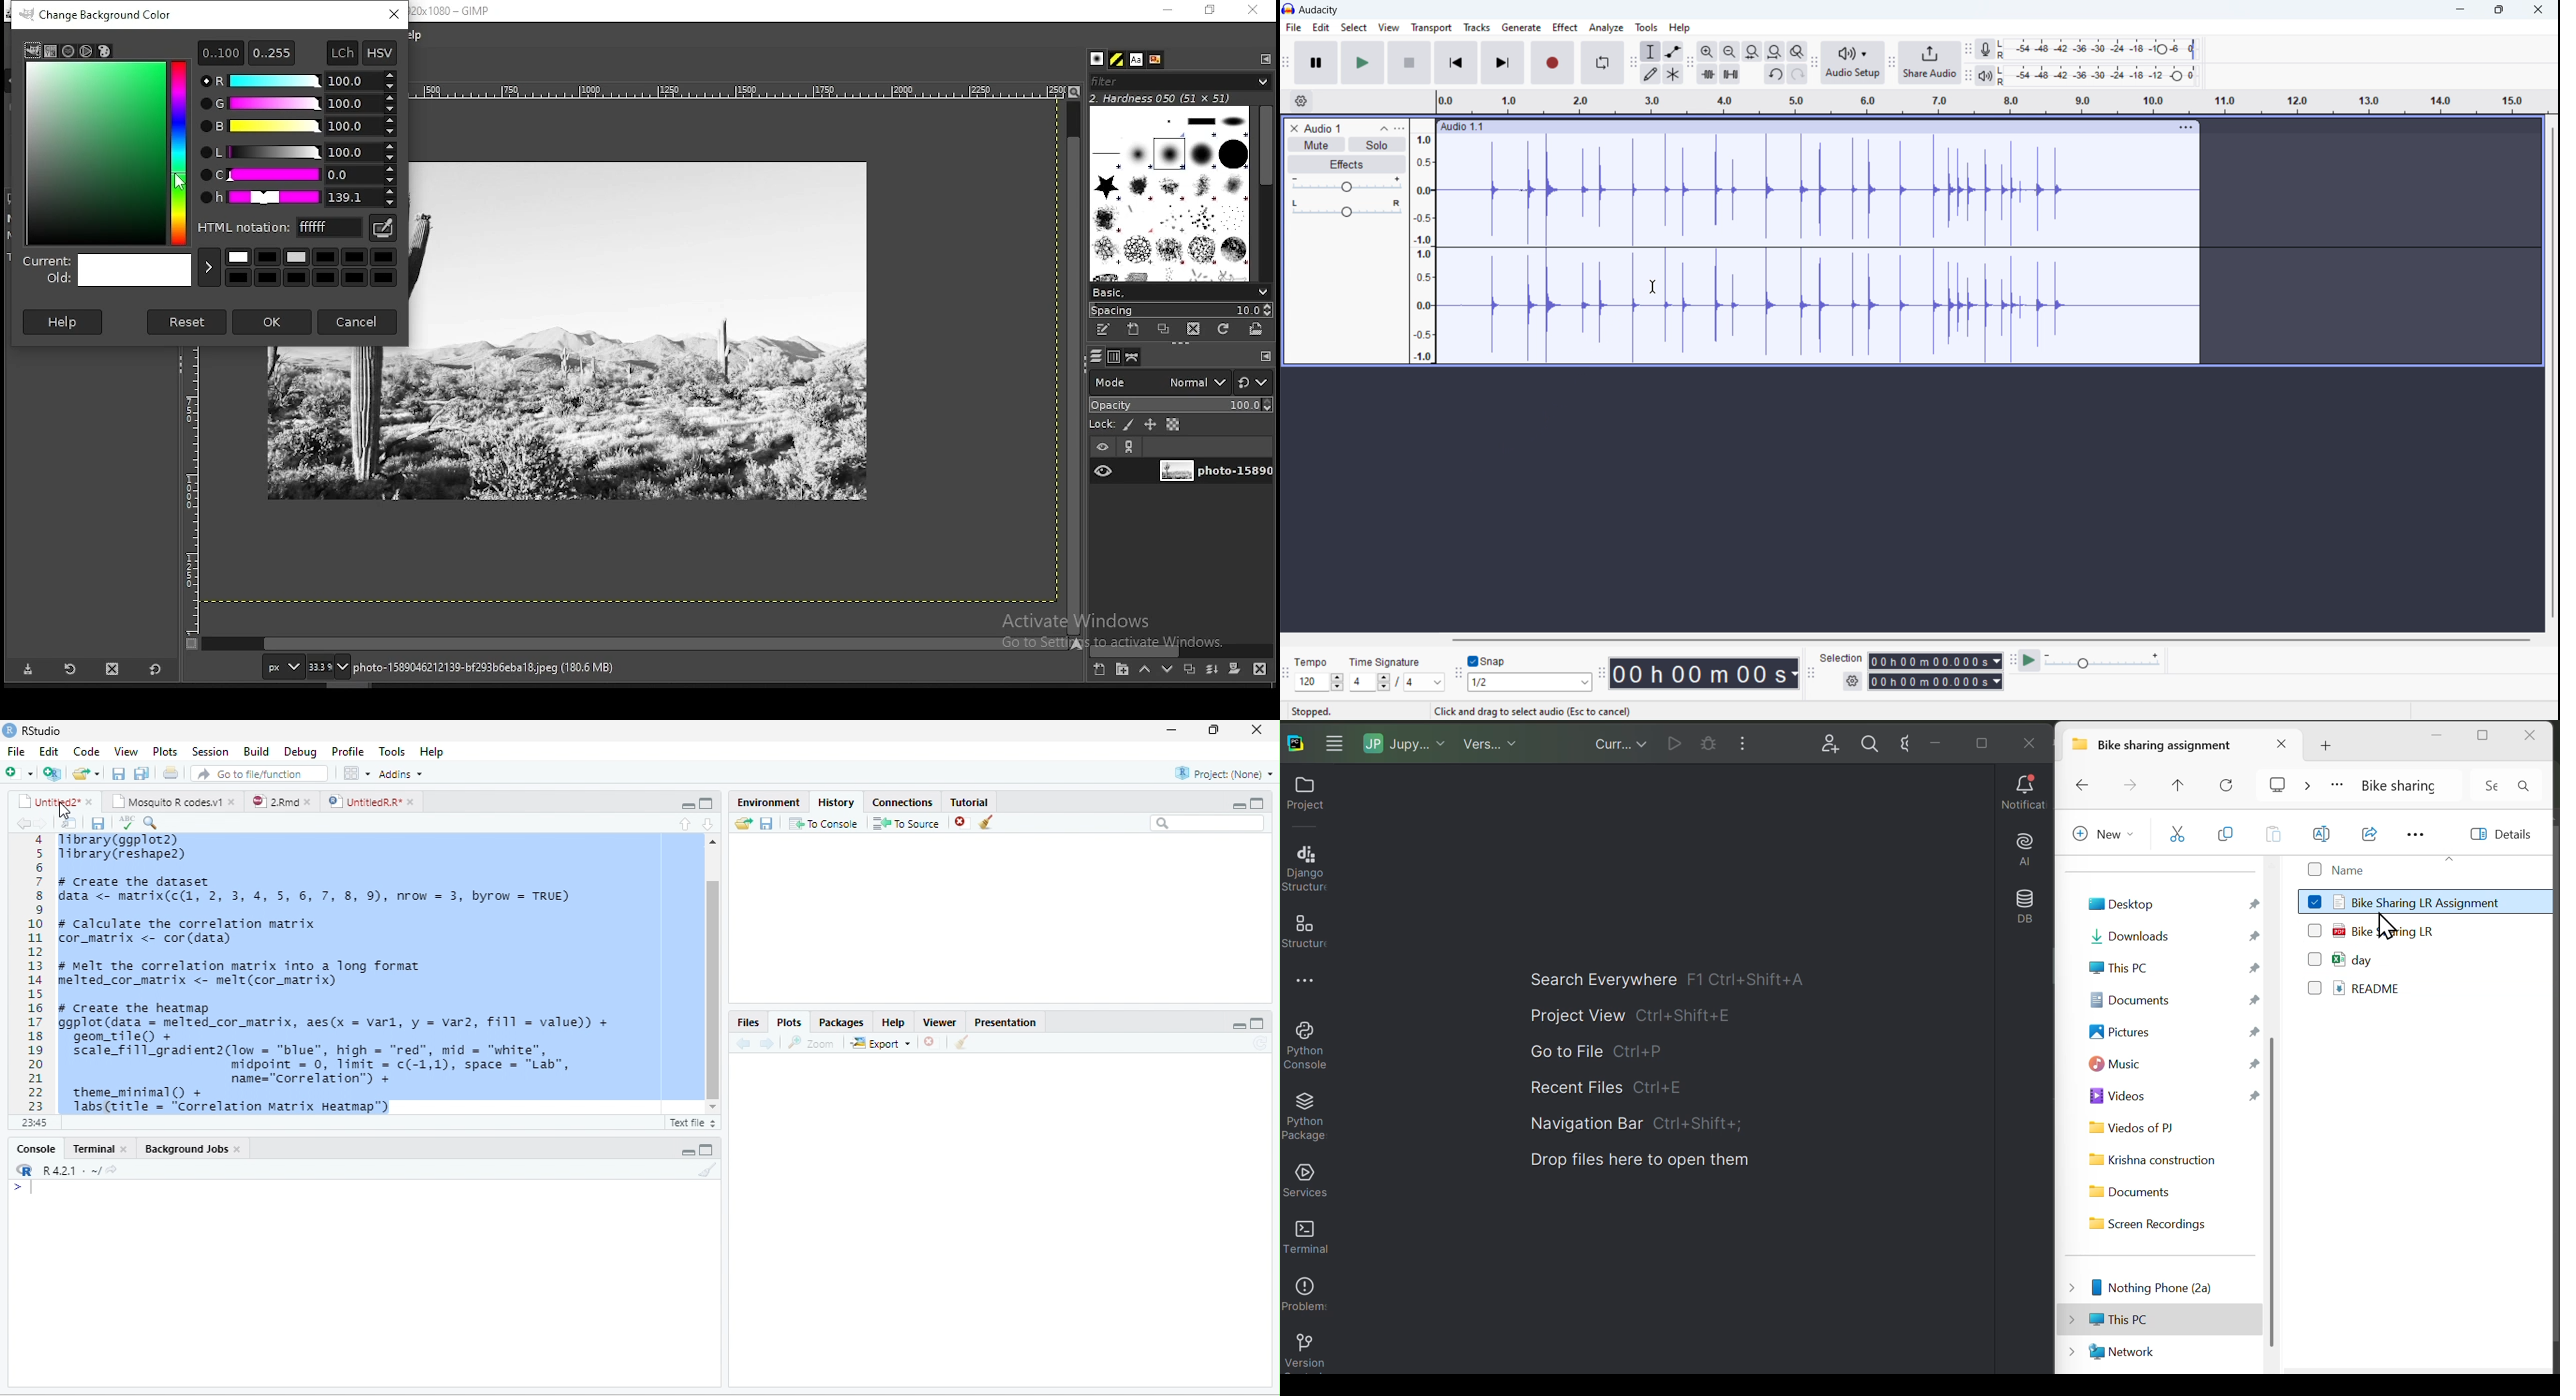 Image resolution: width=2576 pixels, height=1400 pixels. I want to click on maximize, so click(1217, 730).